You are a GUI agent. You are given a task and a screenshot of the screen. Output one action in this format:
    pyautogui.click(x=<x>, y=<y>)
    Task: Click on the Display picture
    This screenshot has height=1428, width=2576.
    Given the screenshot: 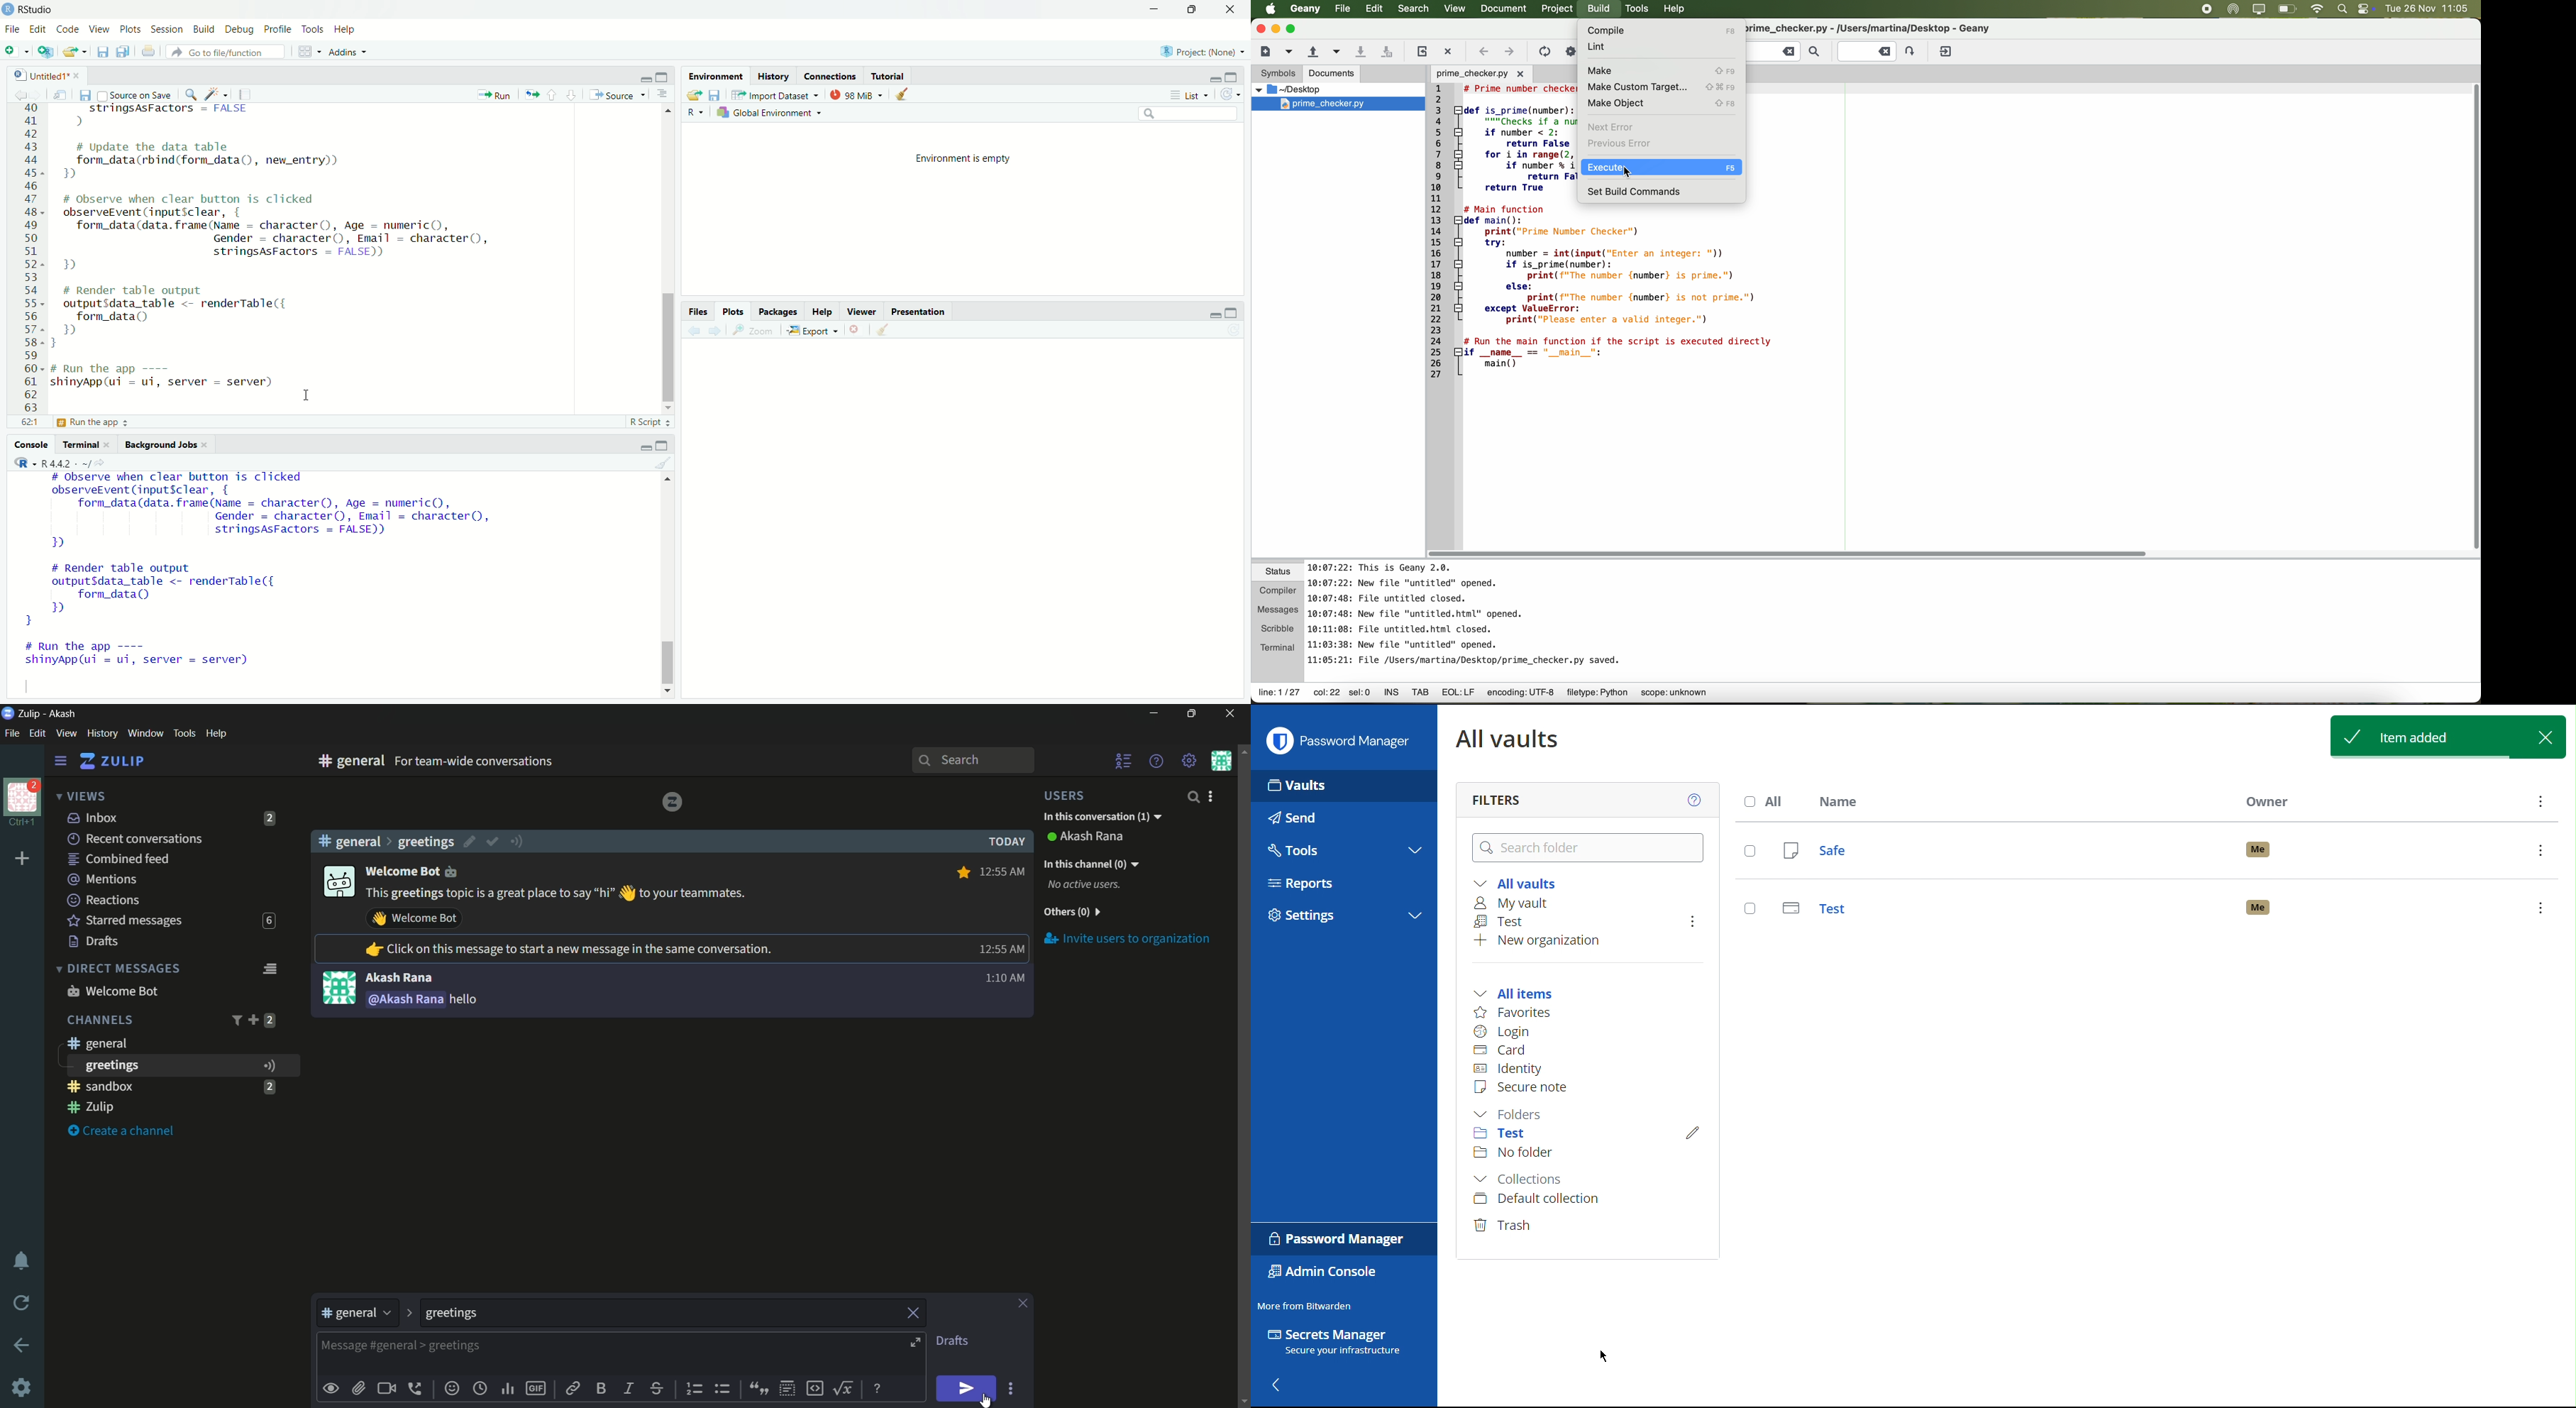 What is the action you would take?
    pyautogui.click(x=339, y=987)
    